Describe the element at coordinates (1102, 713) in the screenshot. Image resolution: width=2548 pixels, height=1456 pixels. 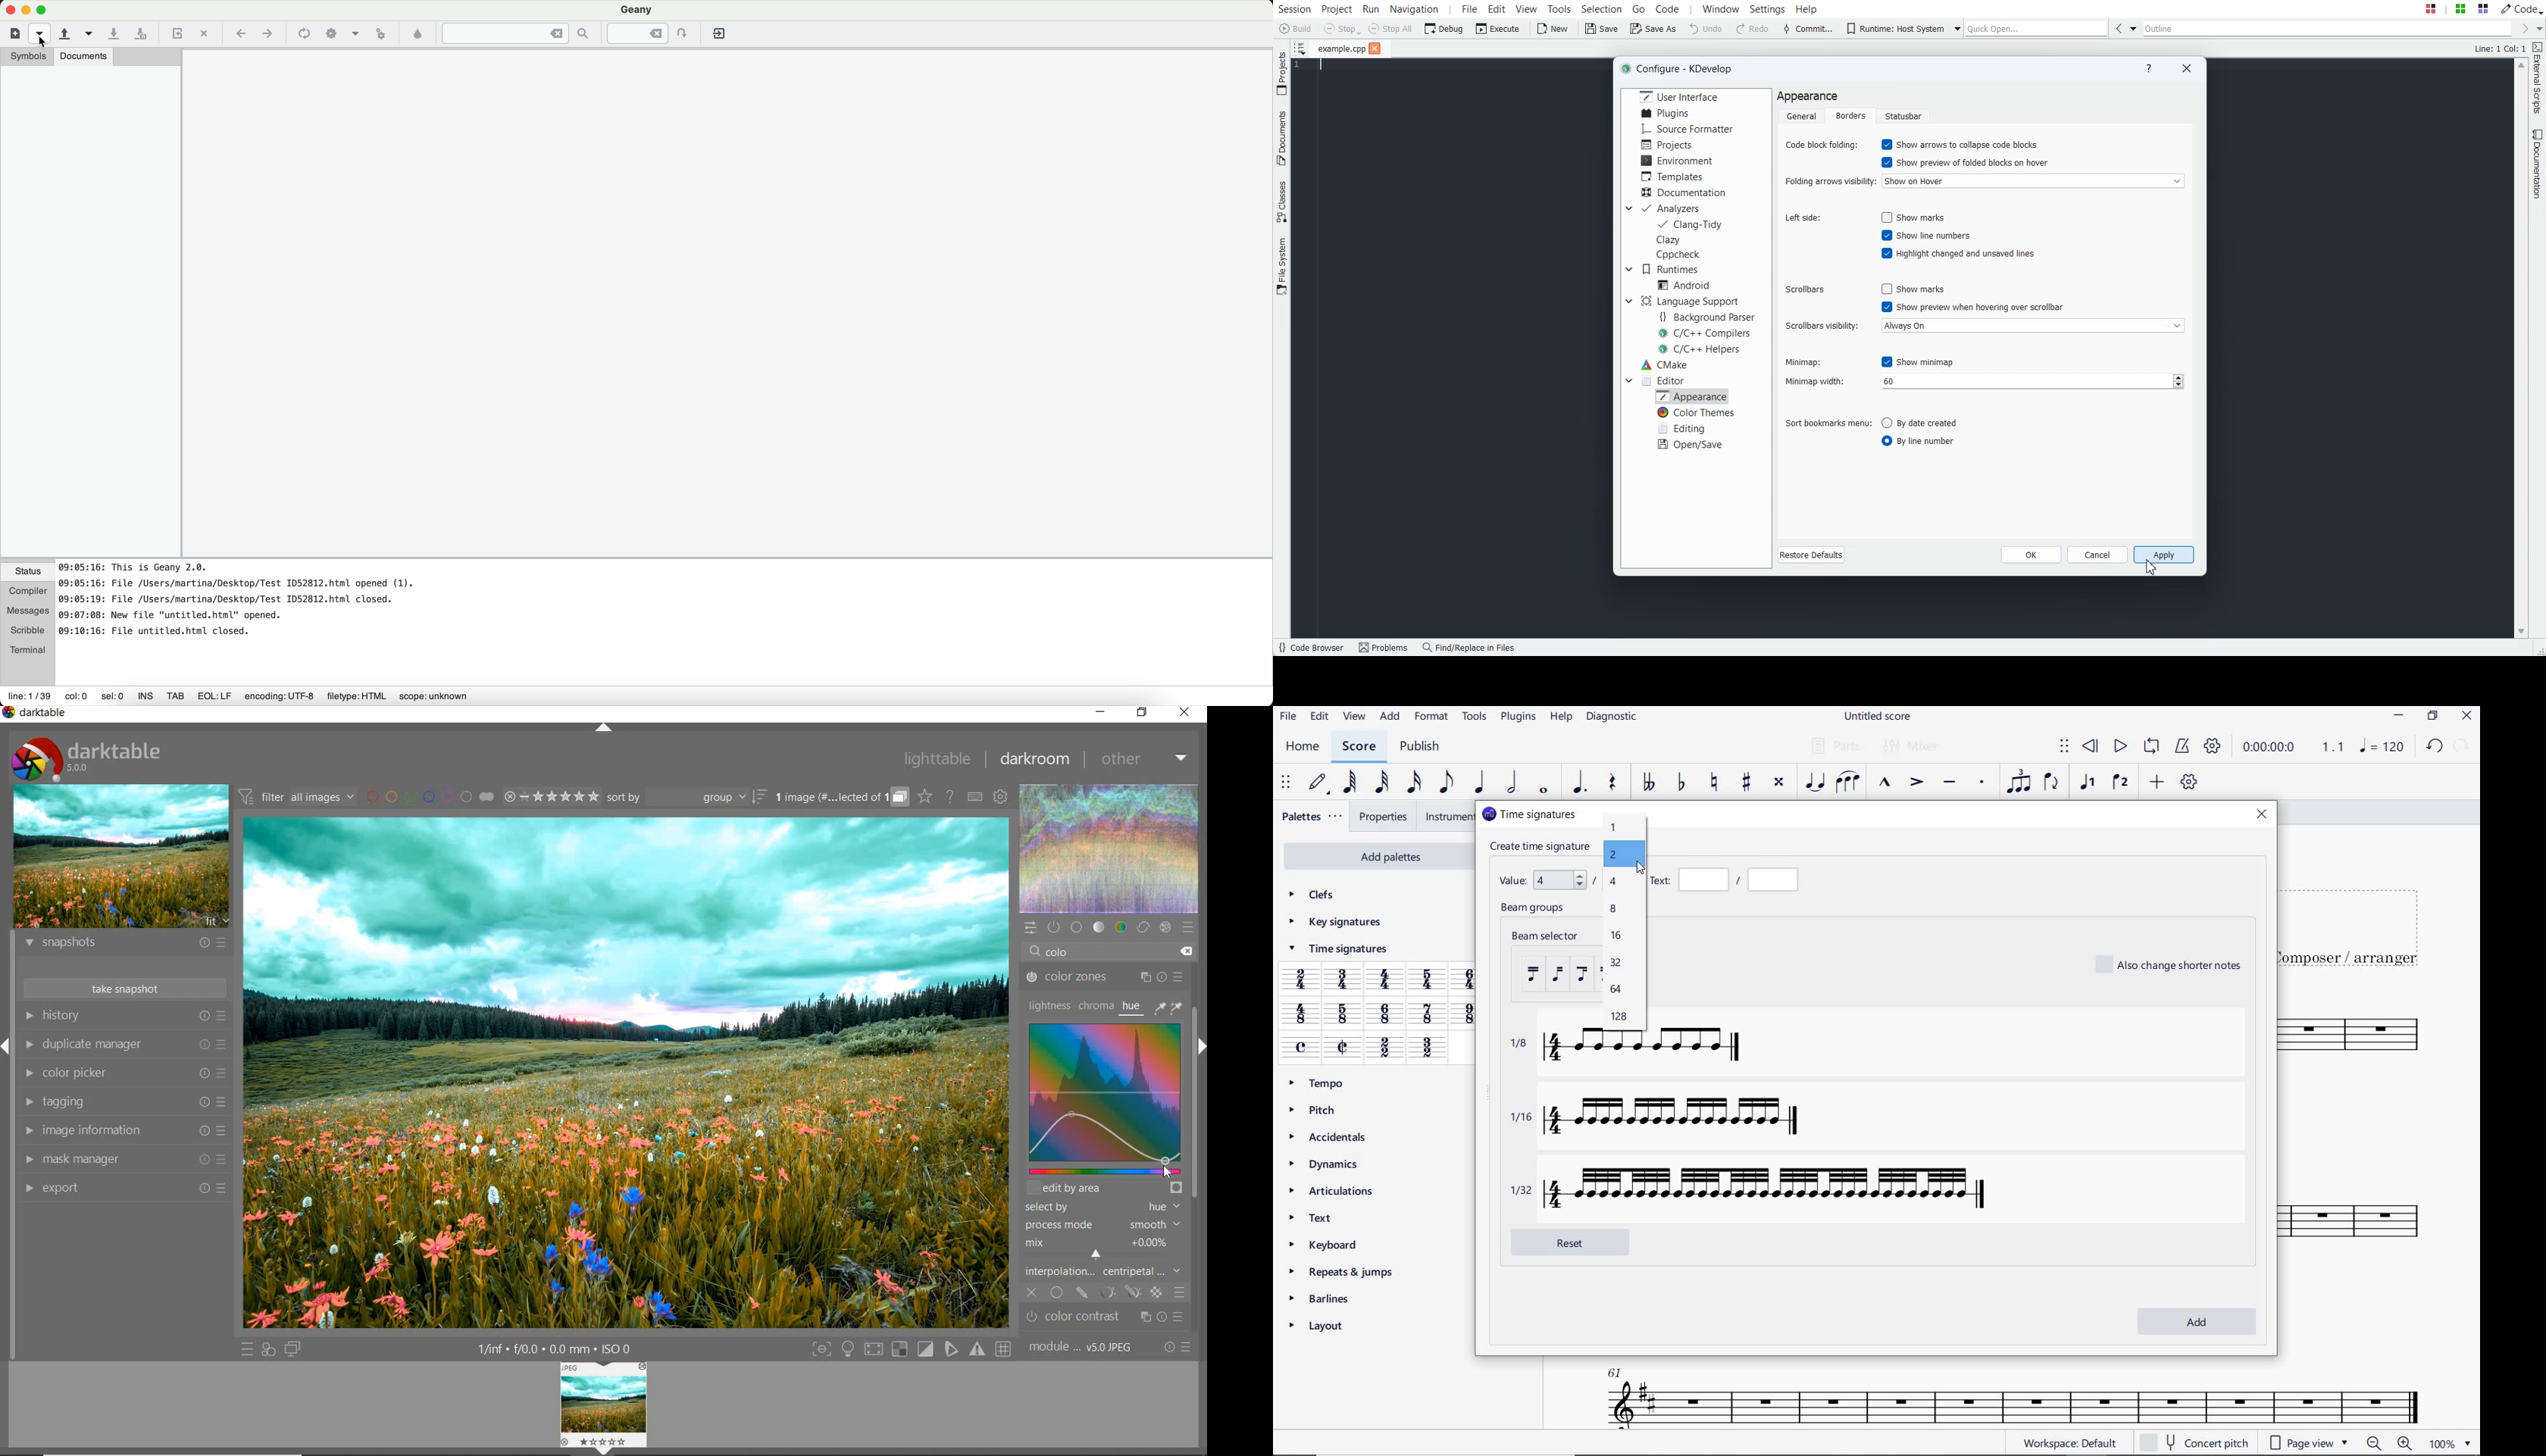
I see `minimize` at that location.